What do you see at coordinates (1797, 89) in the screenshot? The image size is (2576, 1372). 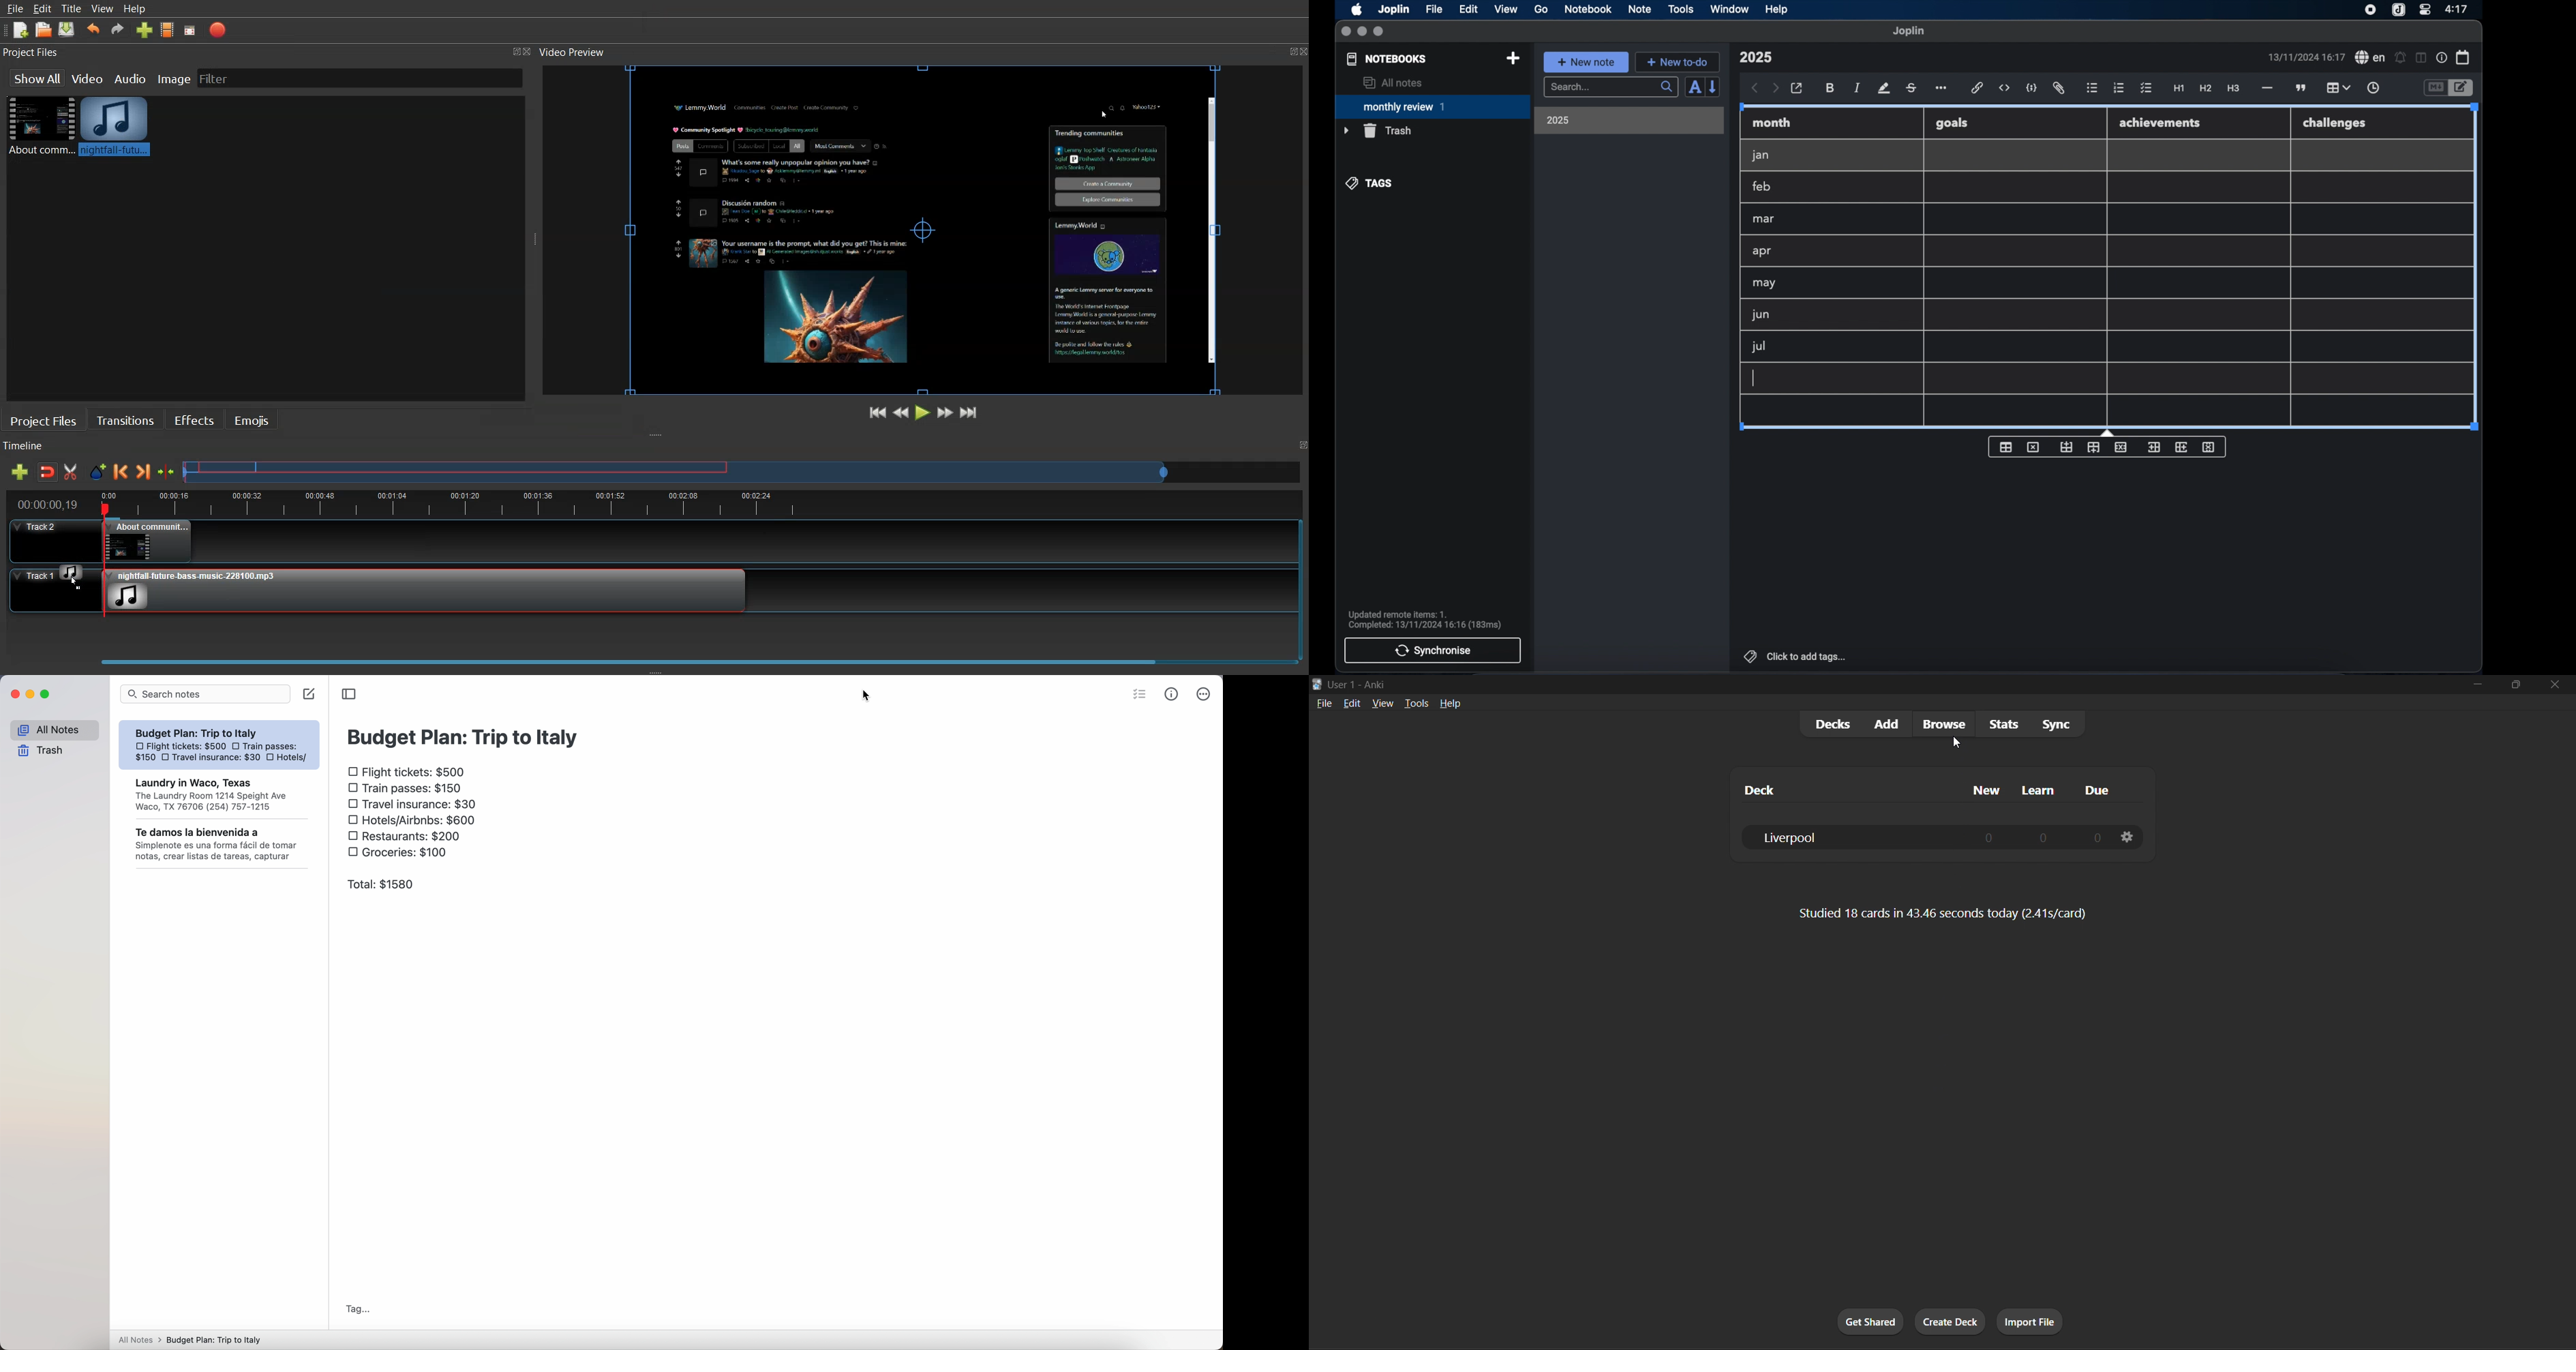 I see `open in external editor` at bounding box center [1797, 89].